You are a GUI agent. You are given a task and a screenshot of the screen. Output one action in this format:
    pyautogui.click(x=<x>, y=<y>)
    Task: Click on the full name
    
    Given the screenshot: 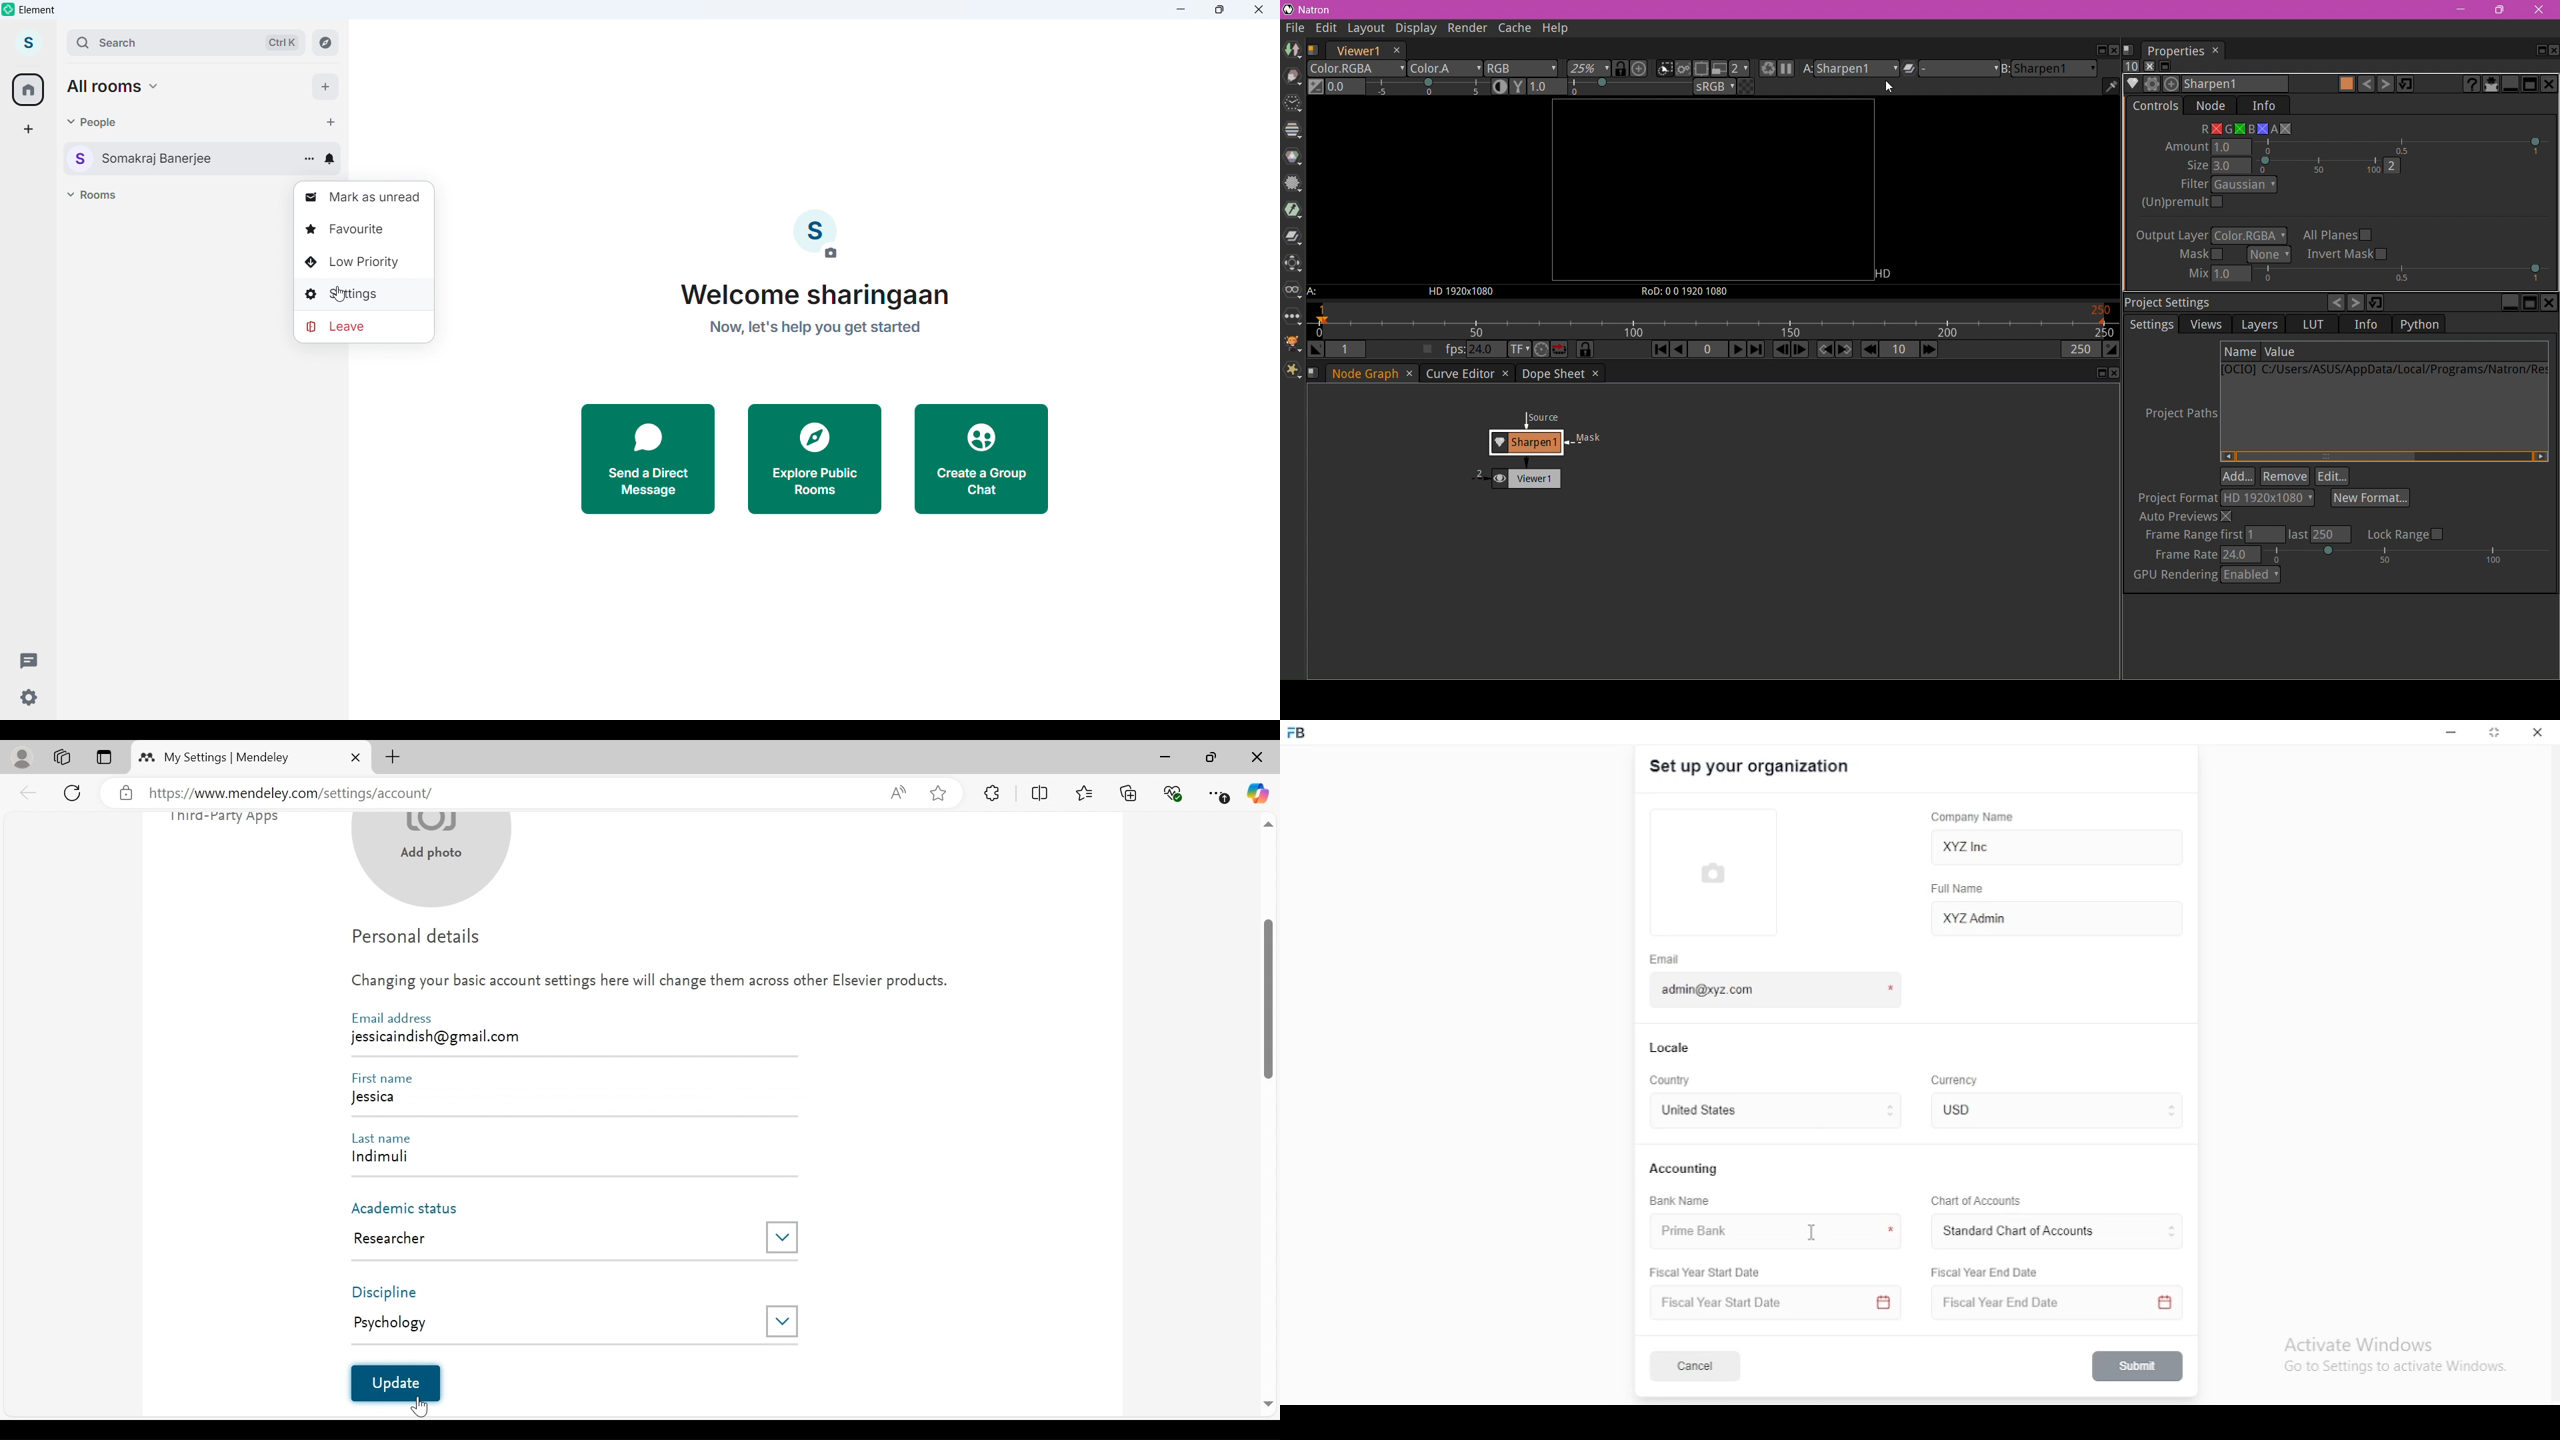 What is the action you would take?
    pyautogui.click(x=1963, y=889)
    